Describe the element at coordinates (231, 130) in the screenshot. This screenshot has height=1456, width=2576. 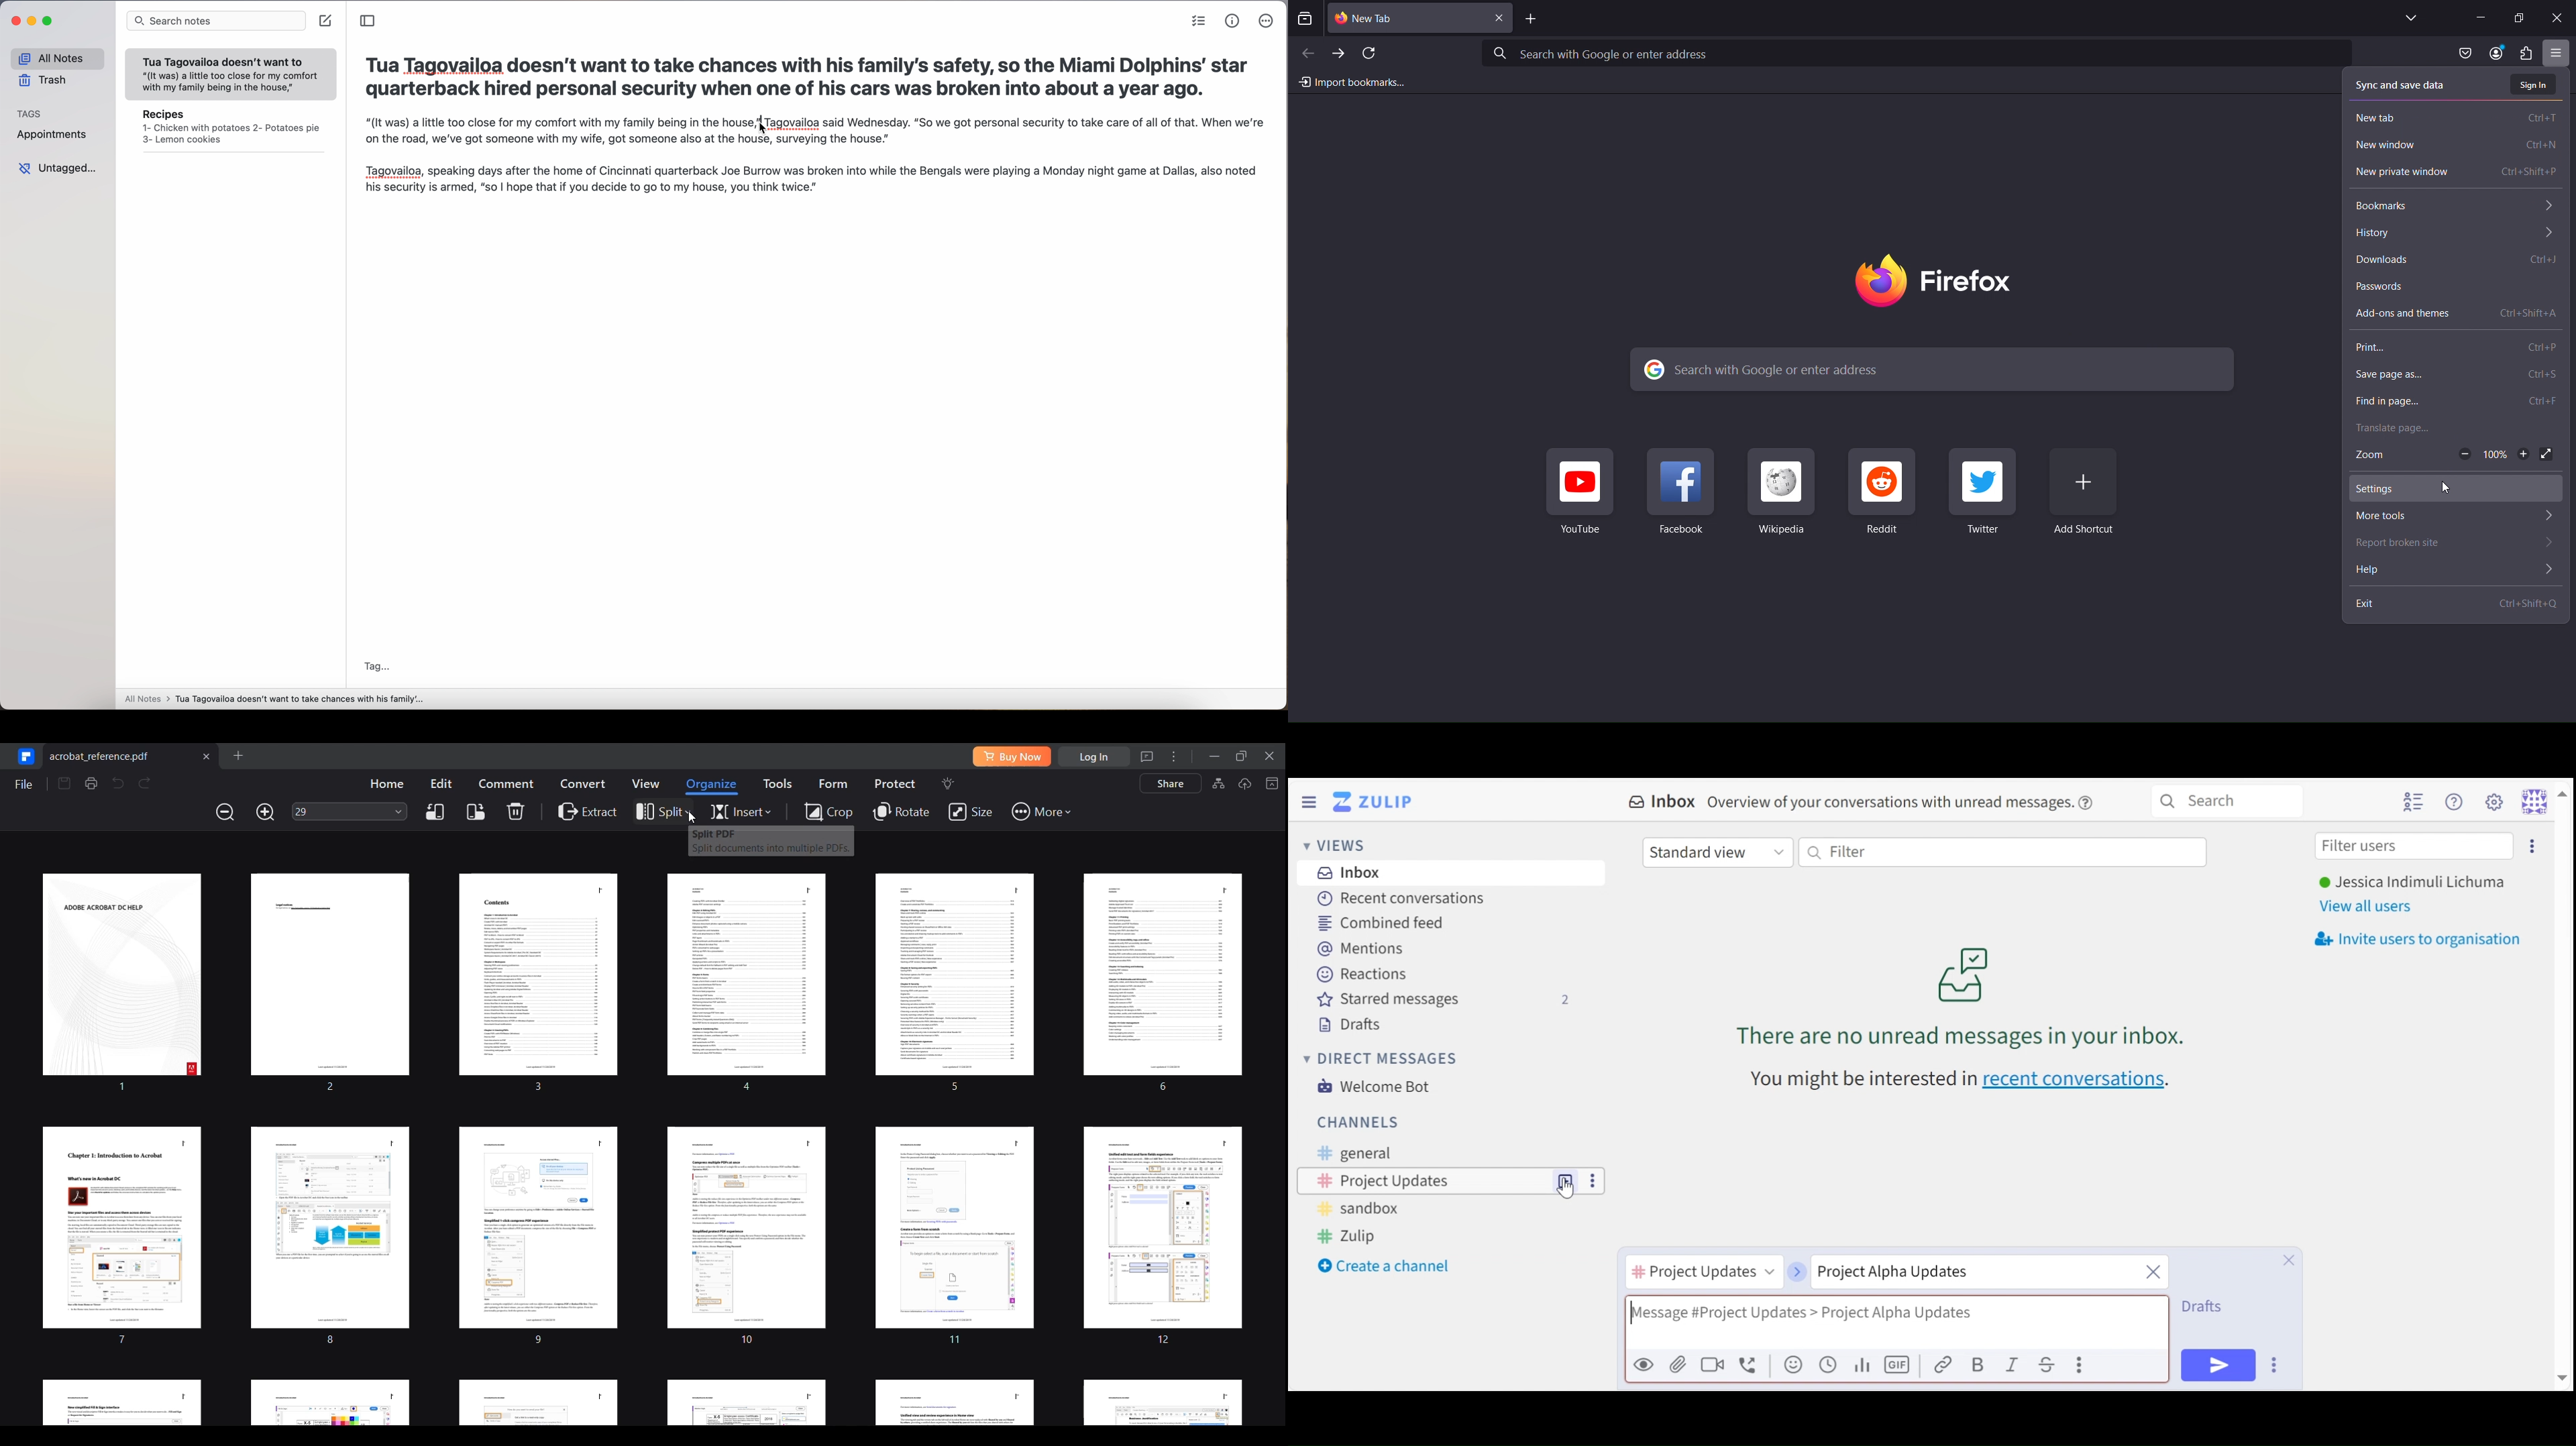
I see `Recipes note` at that location.